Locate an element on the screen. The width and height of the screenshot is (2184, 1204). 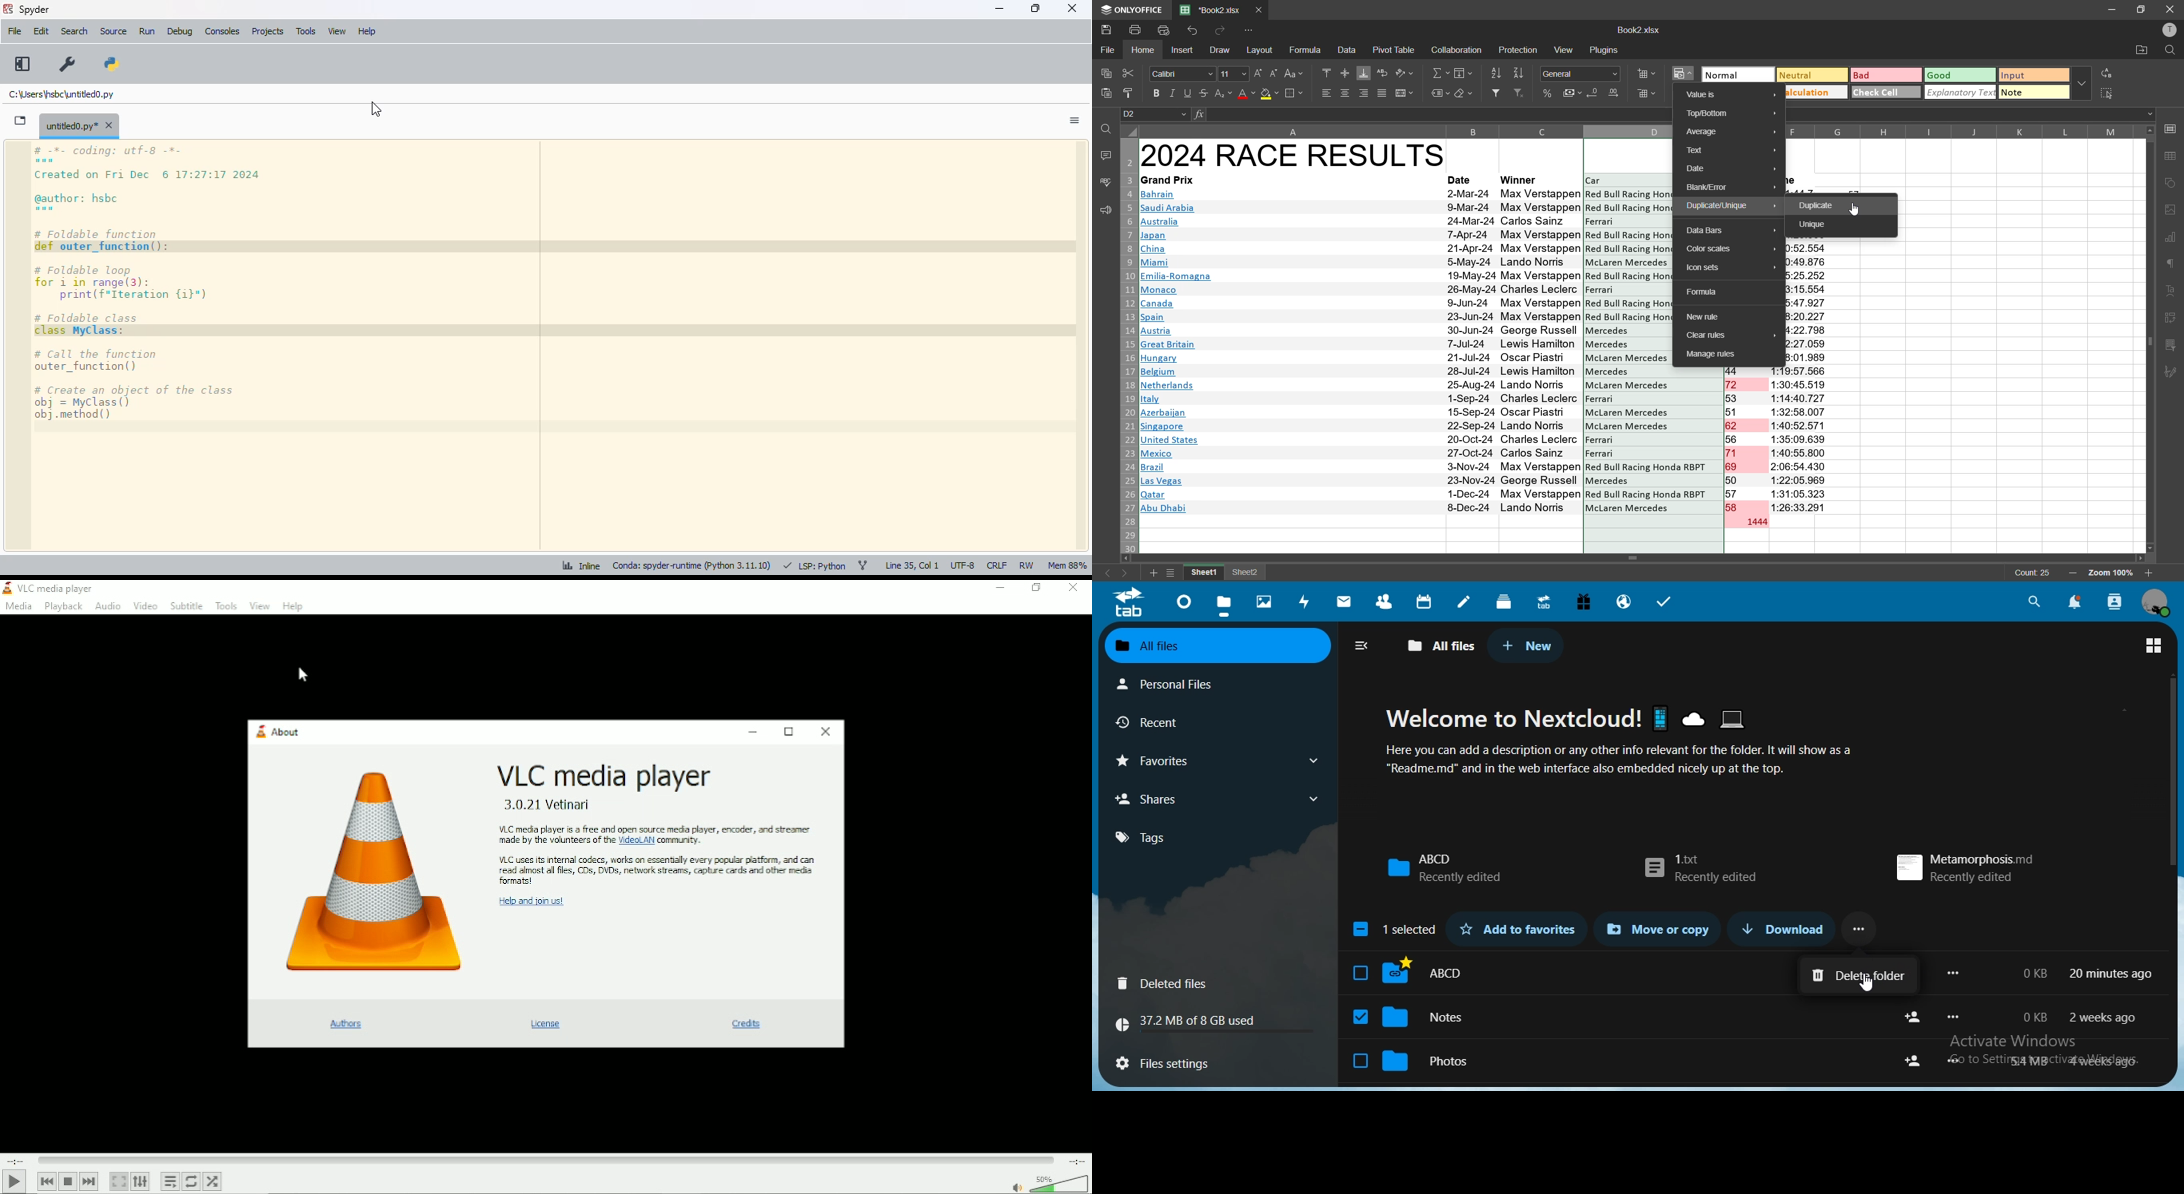
debug is located at coordinates (180, 31).